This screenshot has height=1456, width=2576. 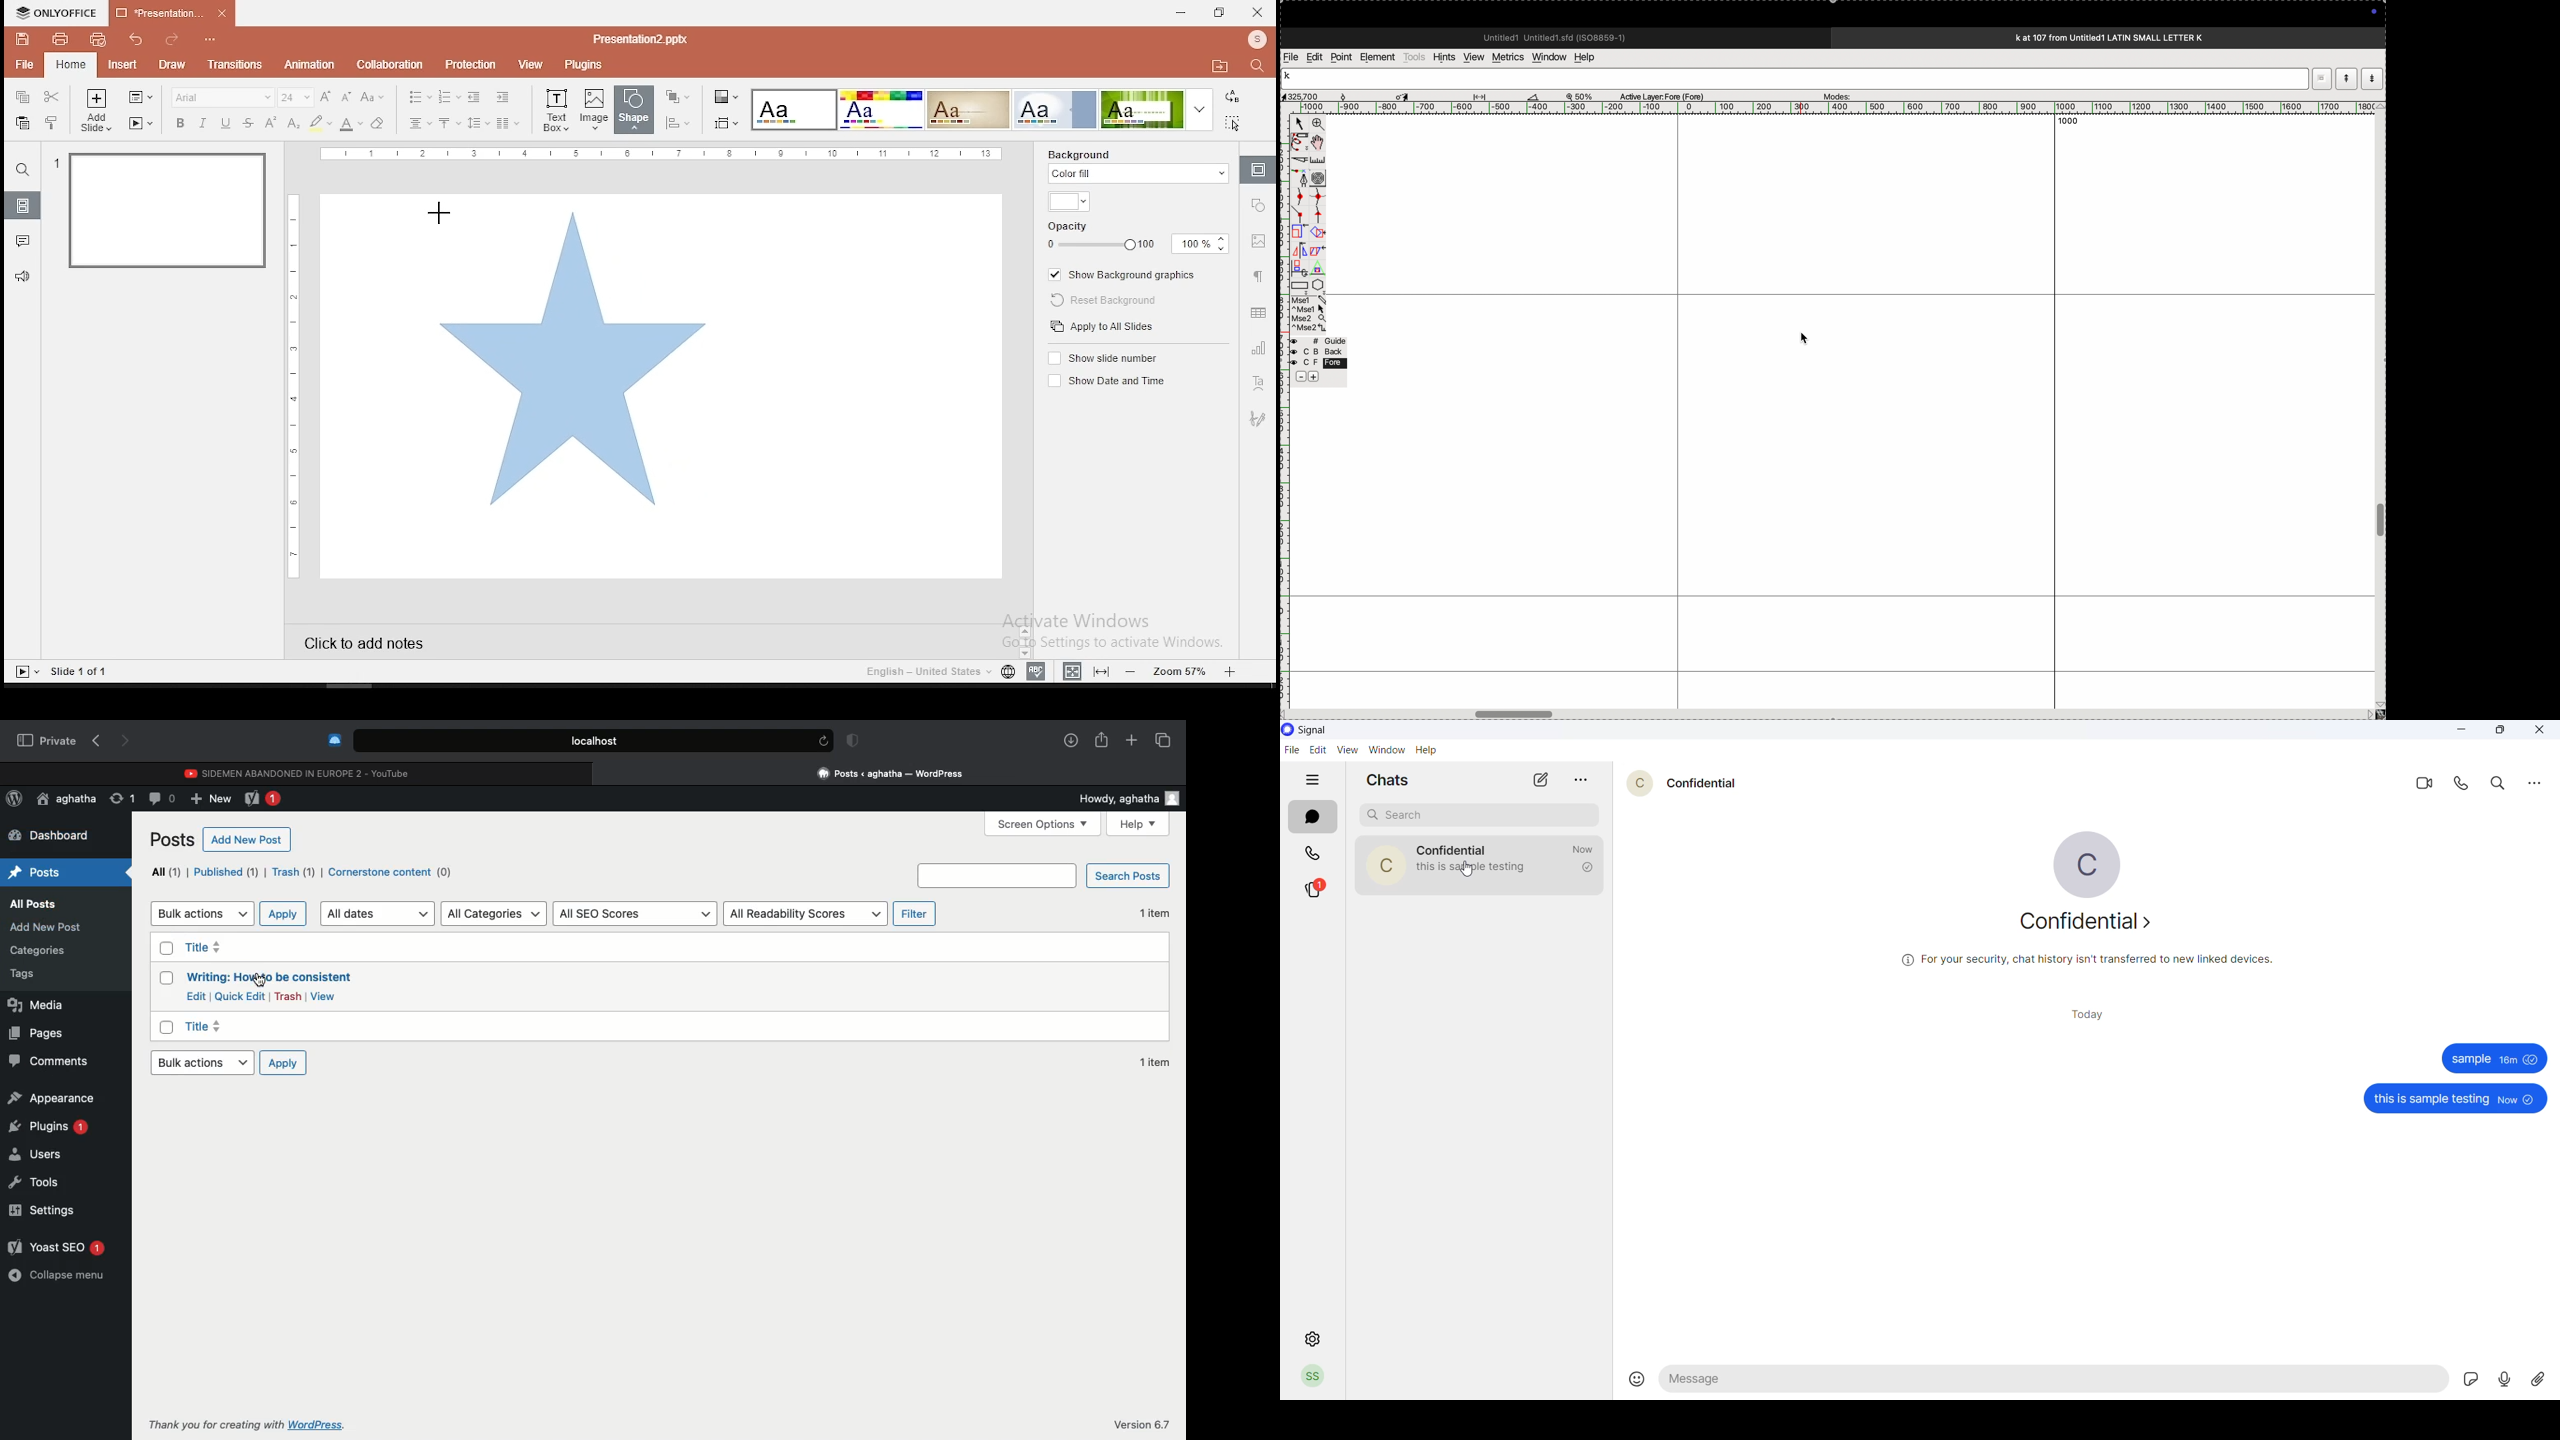 What do you see at coordinates (81, 671) in the screenshot?
I see `slide 1 of 1` at bounding box center [81, 671].